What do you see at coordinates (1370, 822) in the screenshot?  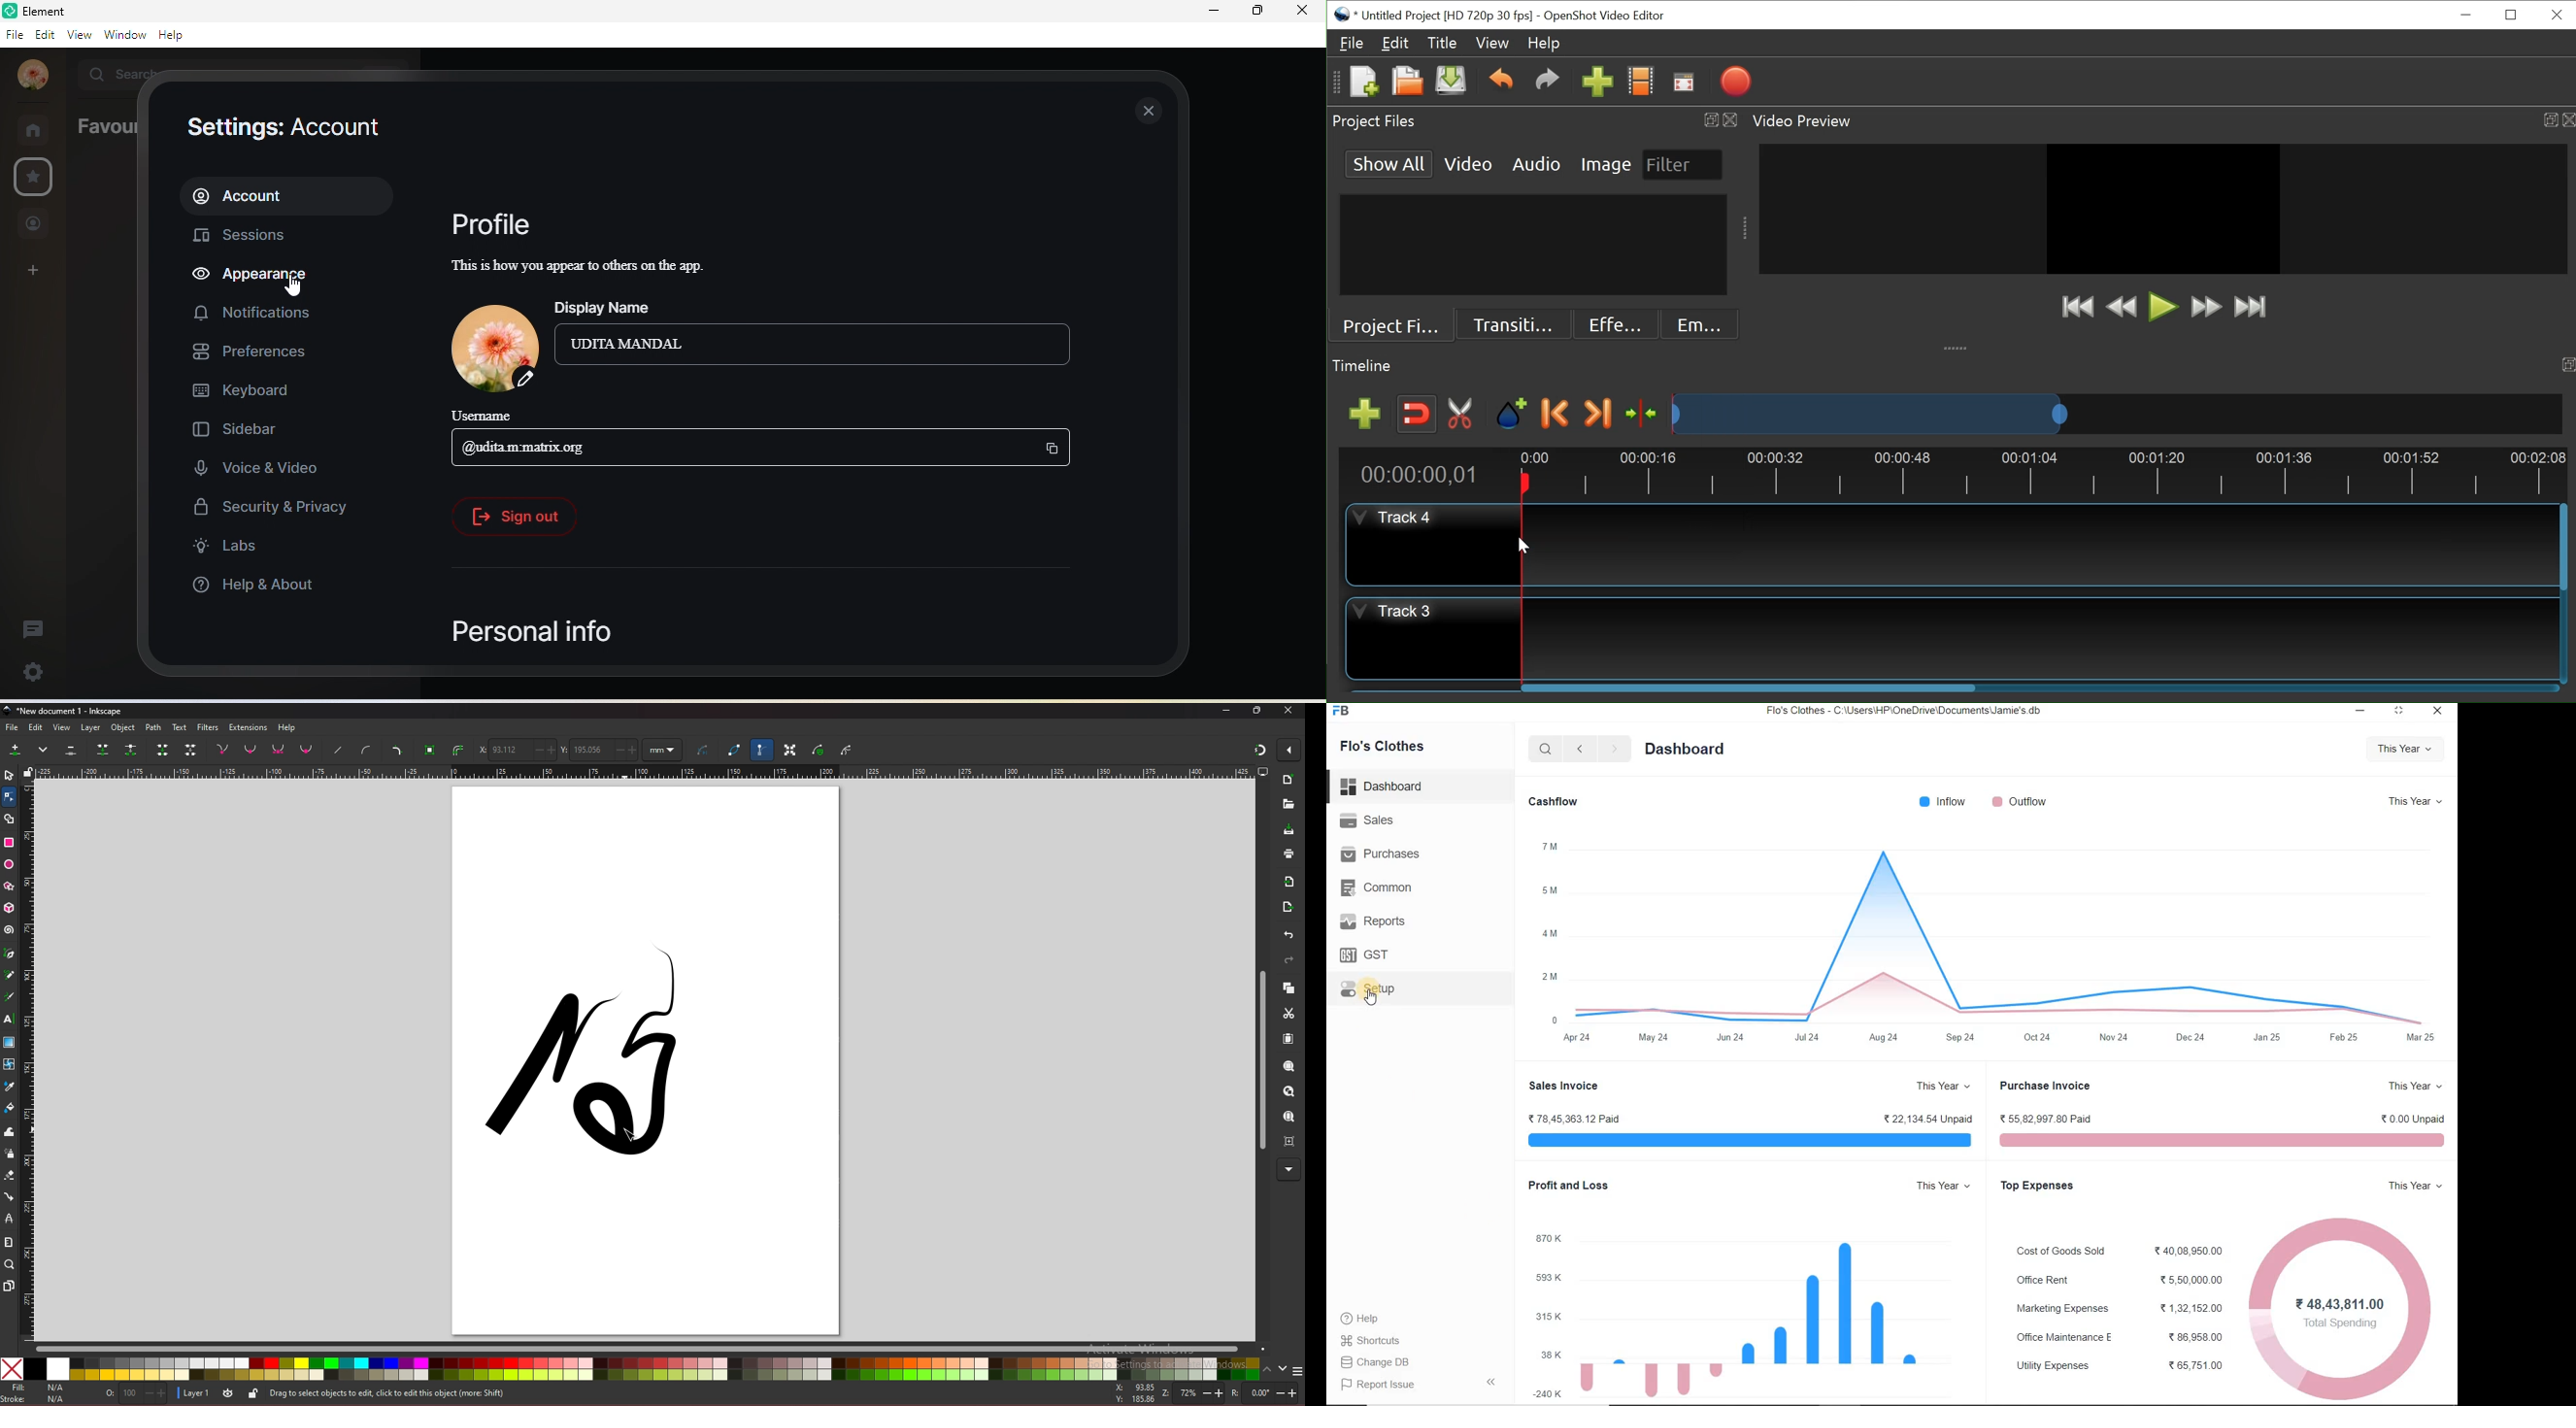 I see `Sales` at bounding box center [1370, 822].